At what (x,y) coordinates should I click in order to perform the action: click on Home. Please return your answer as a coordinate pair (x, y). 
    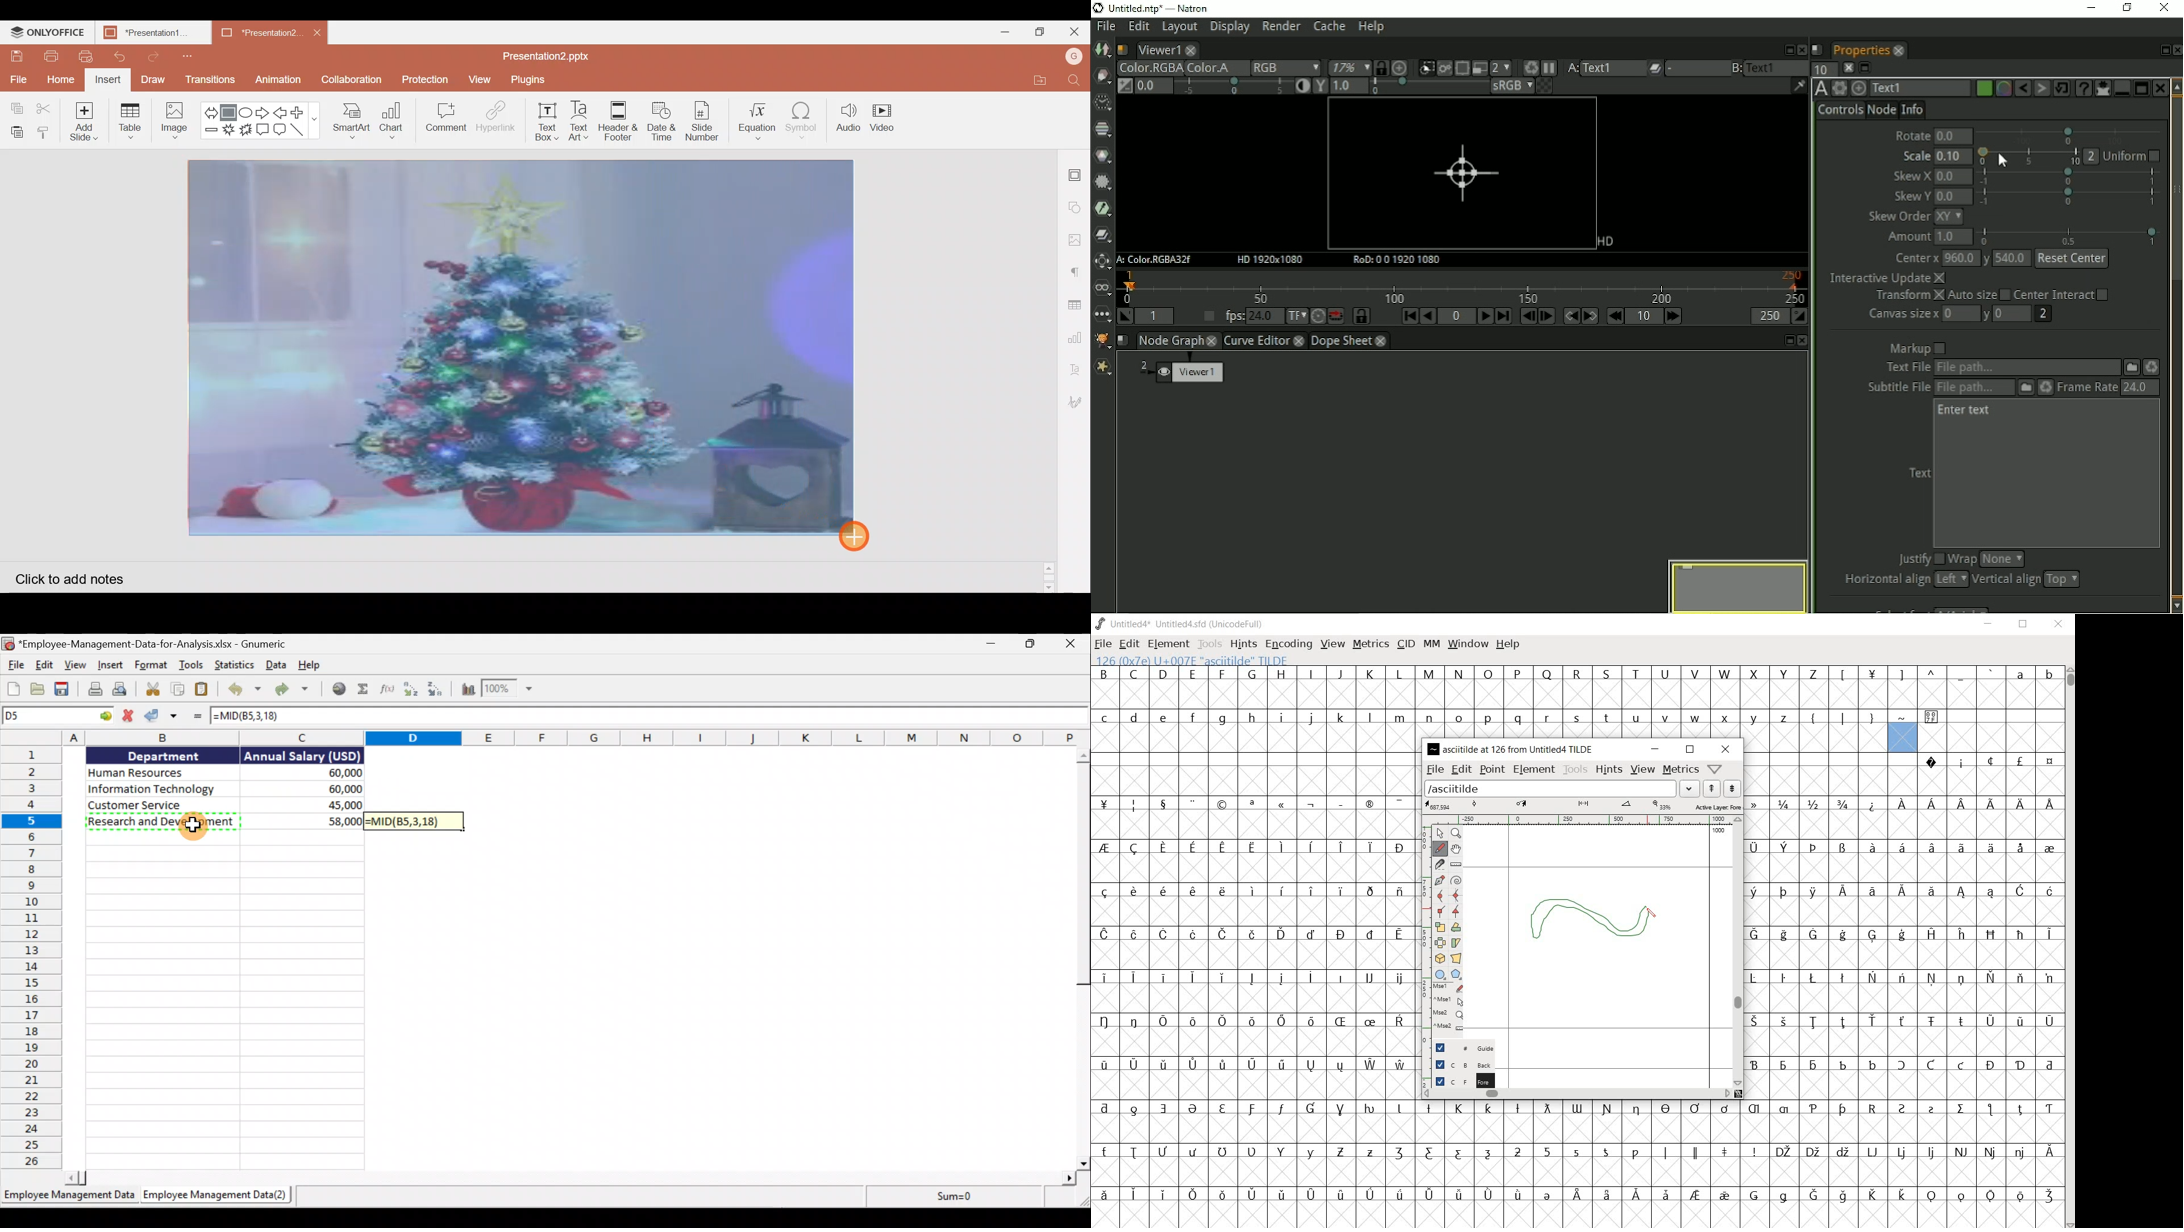
    Looking at the image, I should click on (61, 78).